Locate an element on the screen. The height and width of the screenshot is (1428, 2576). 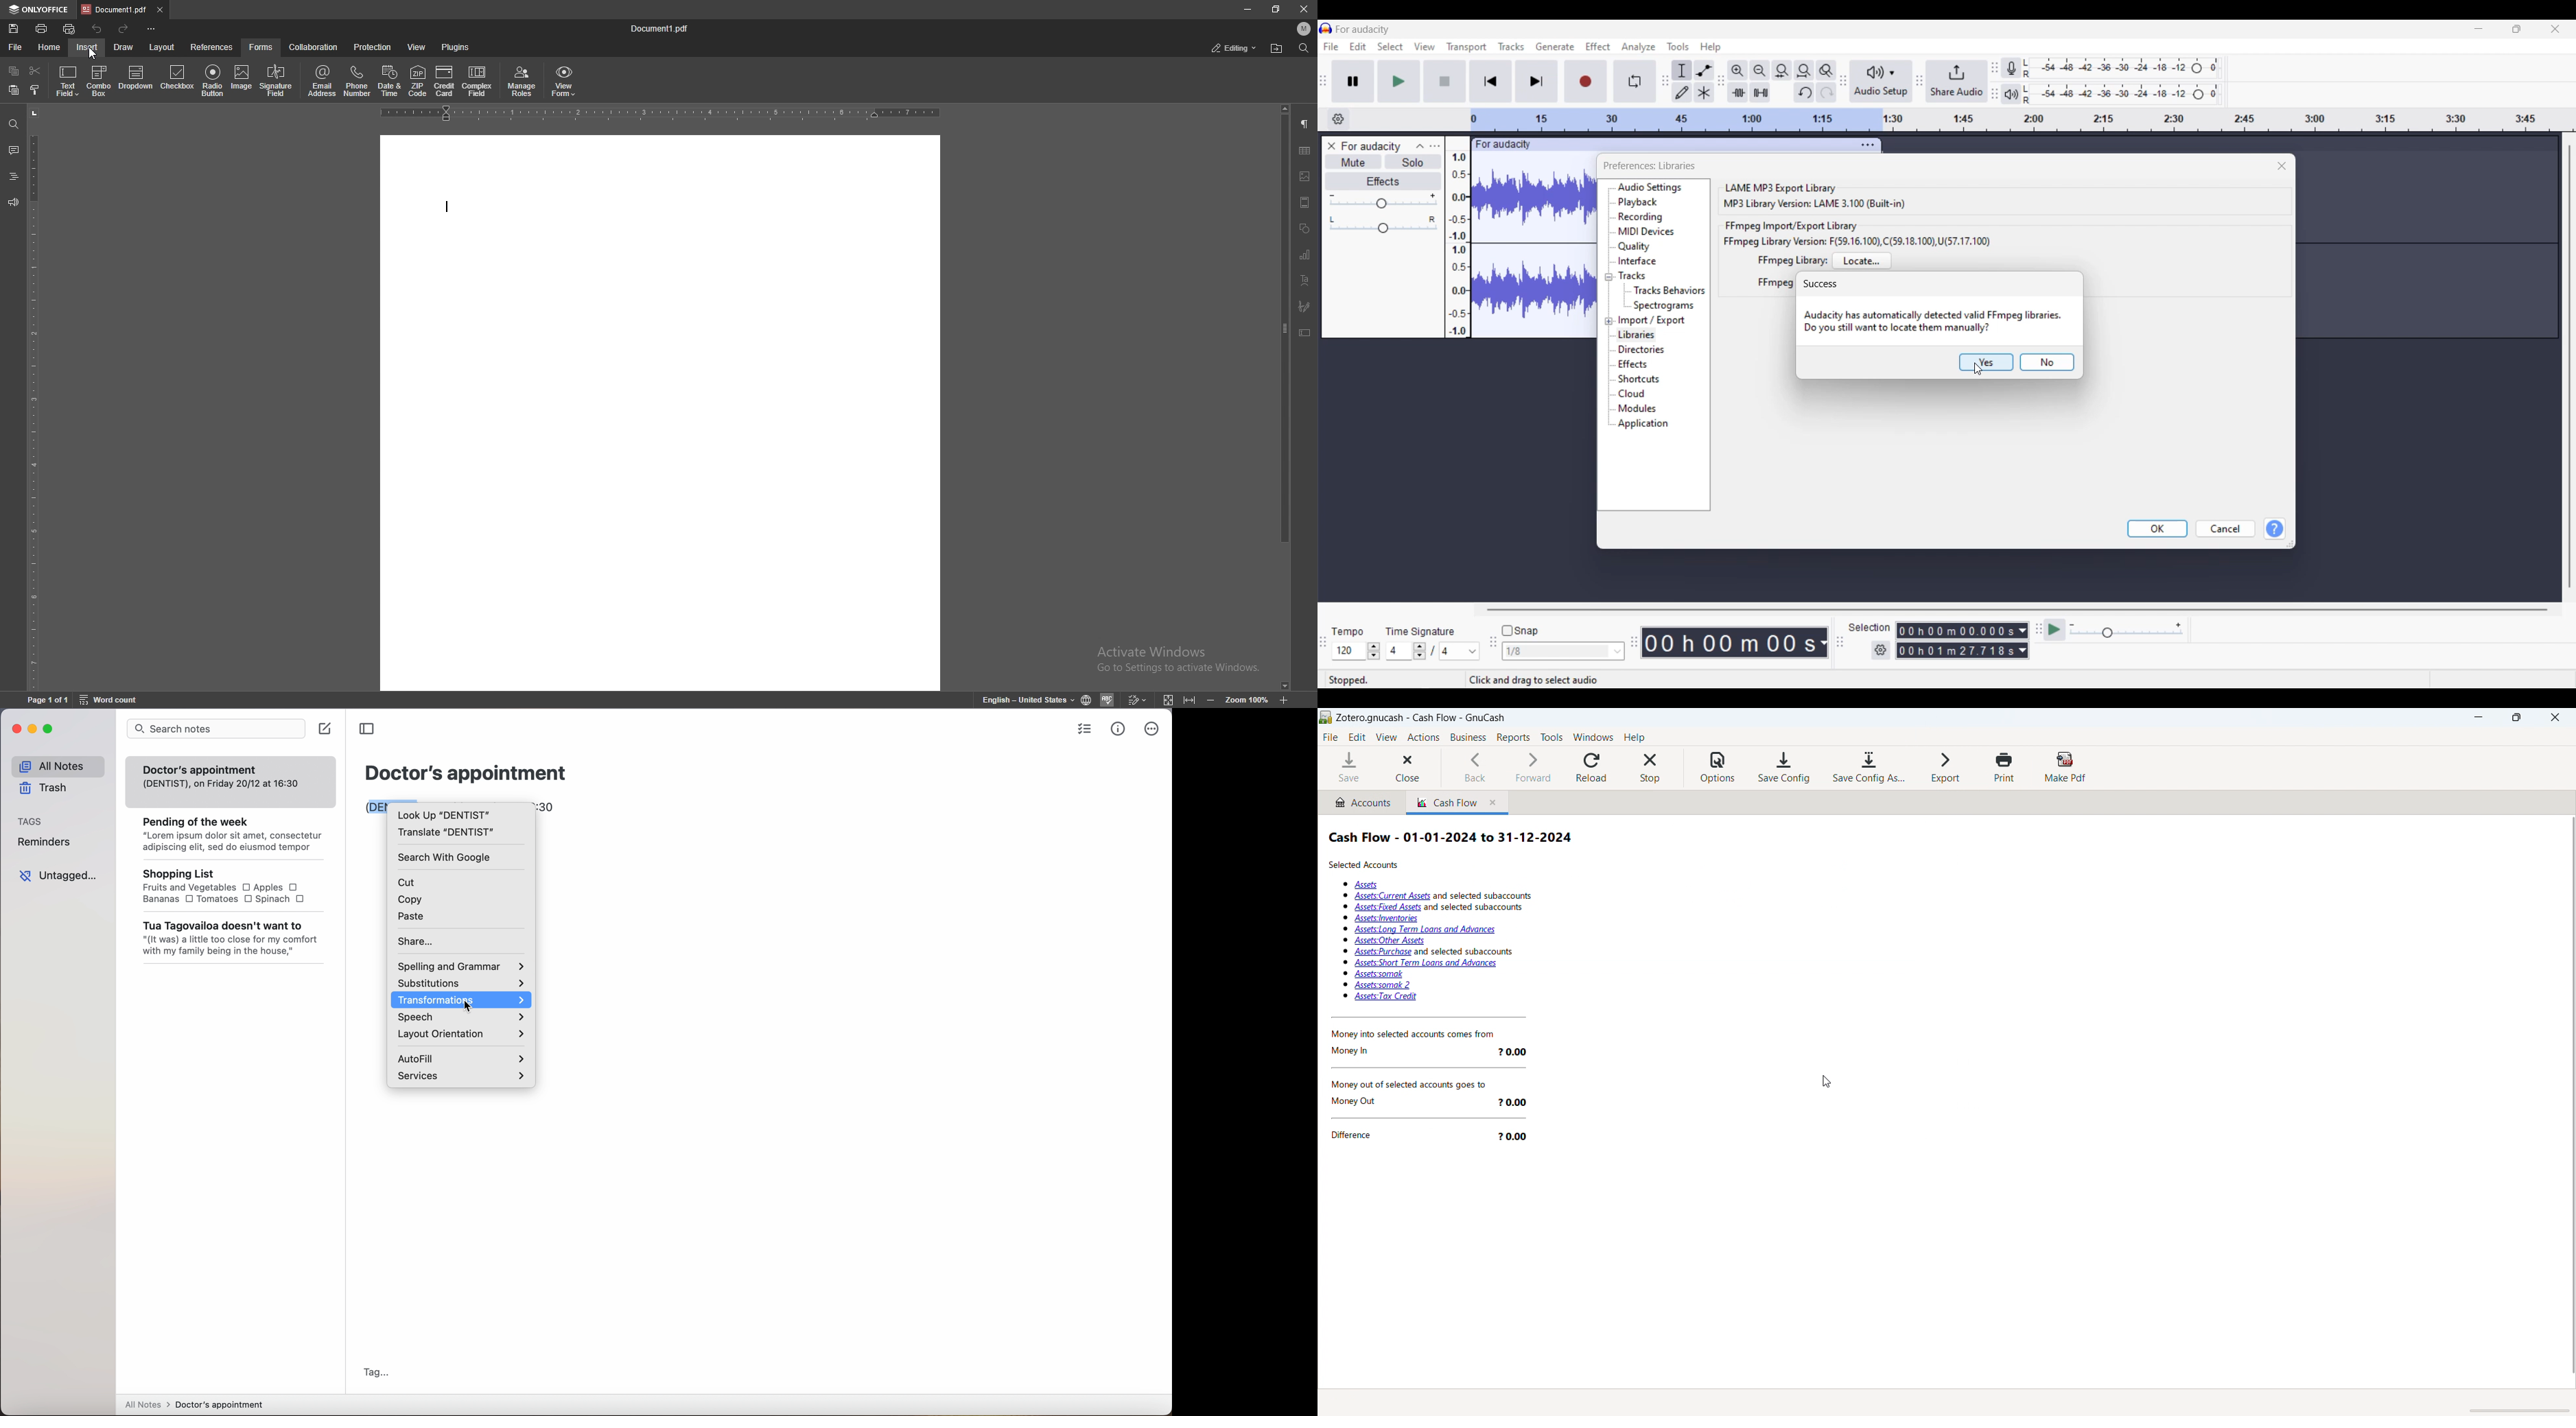
tab is located at coordinates (115, 9).